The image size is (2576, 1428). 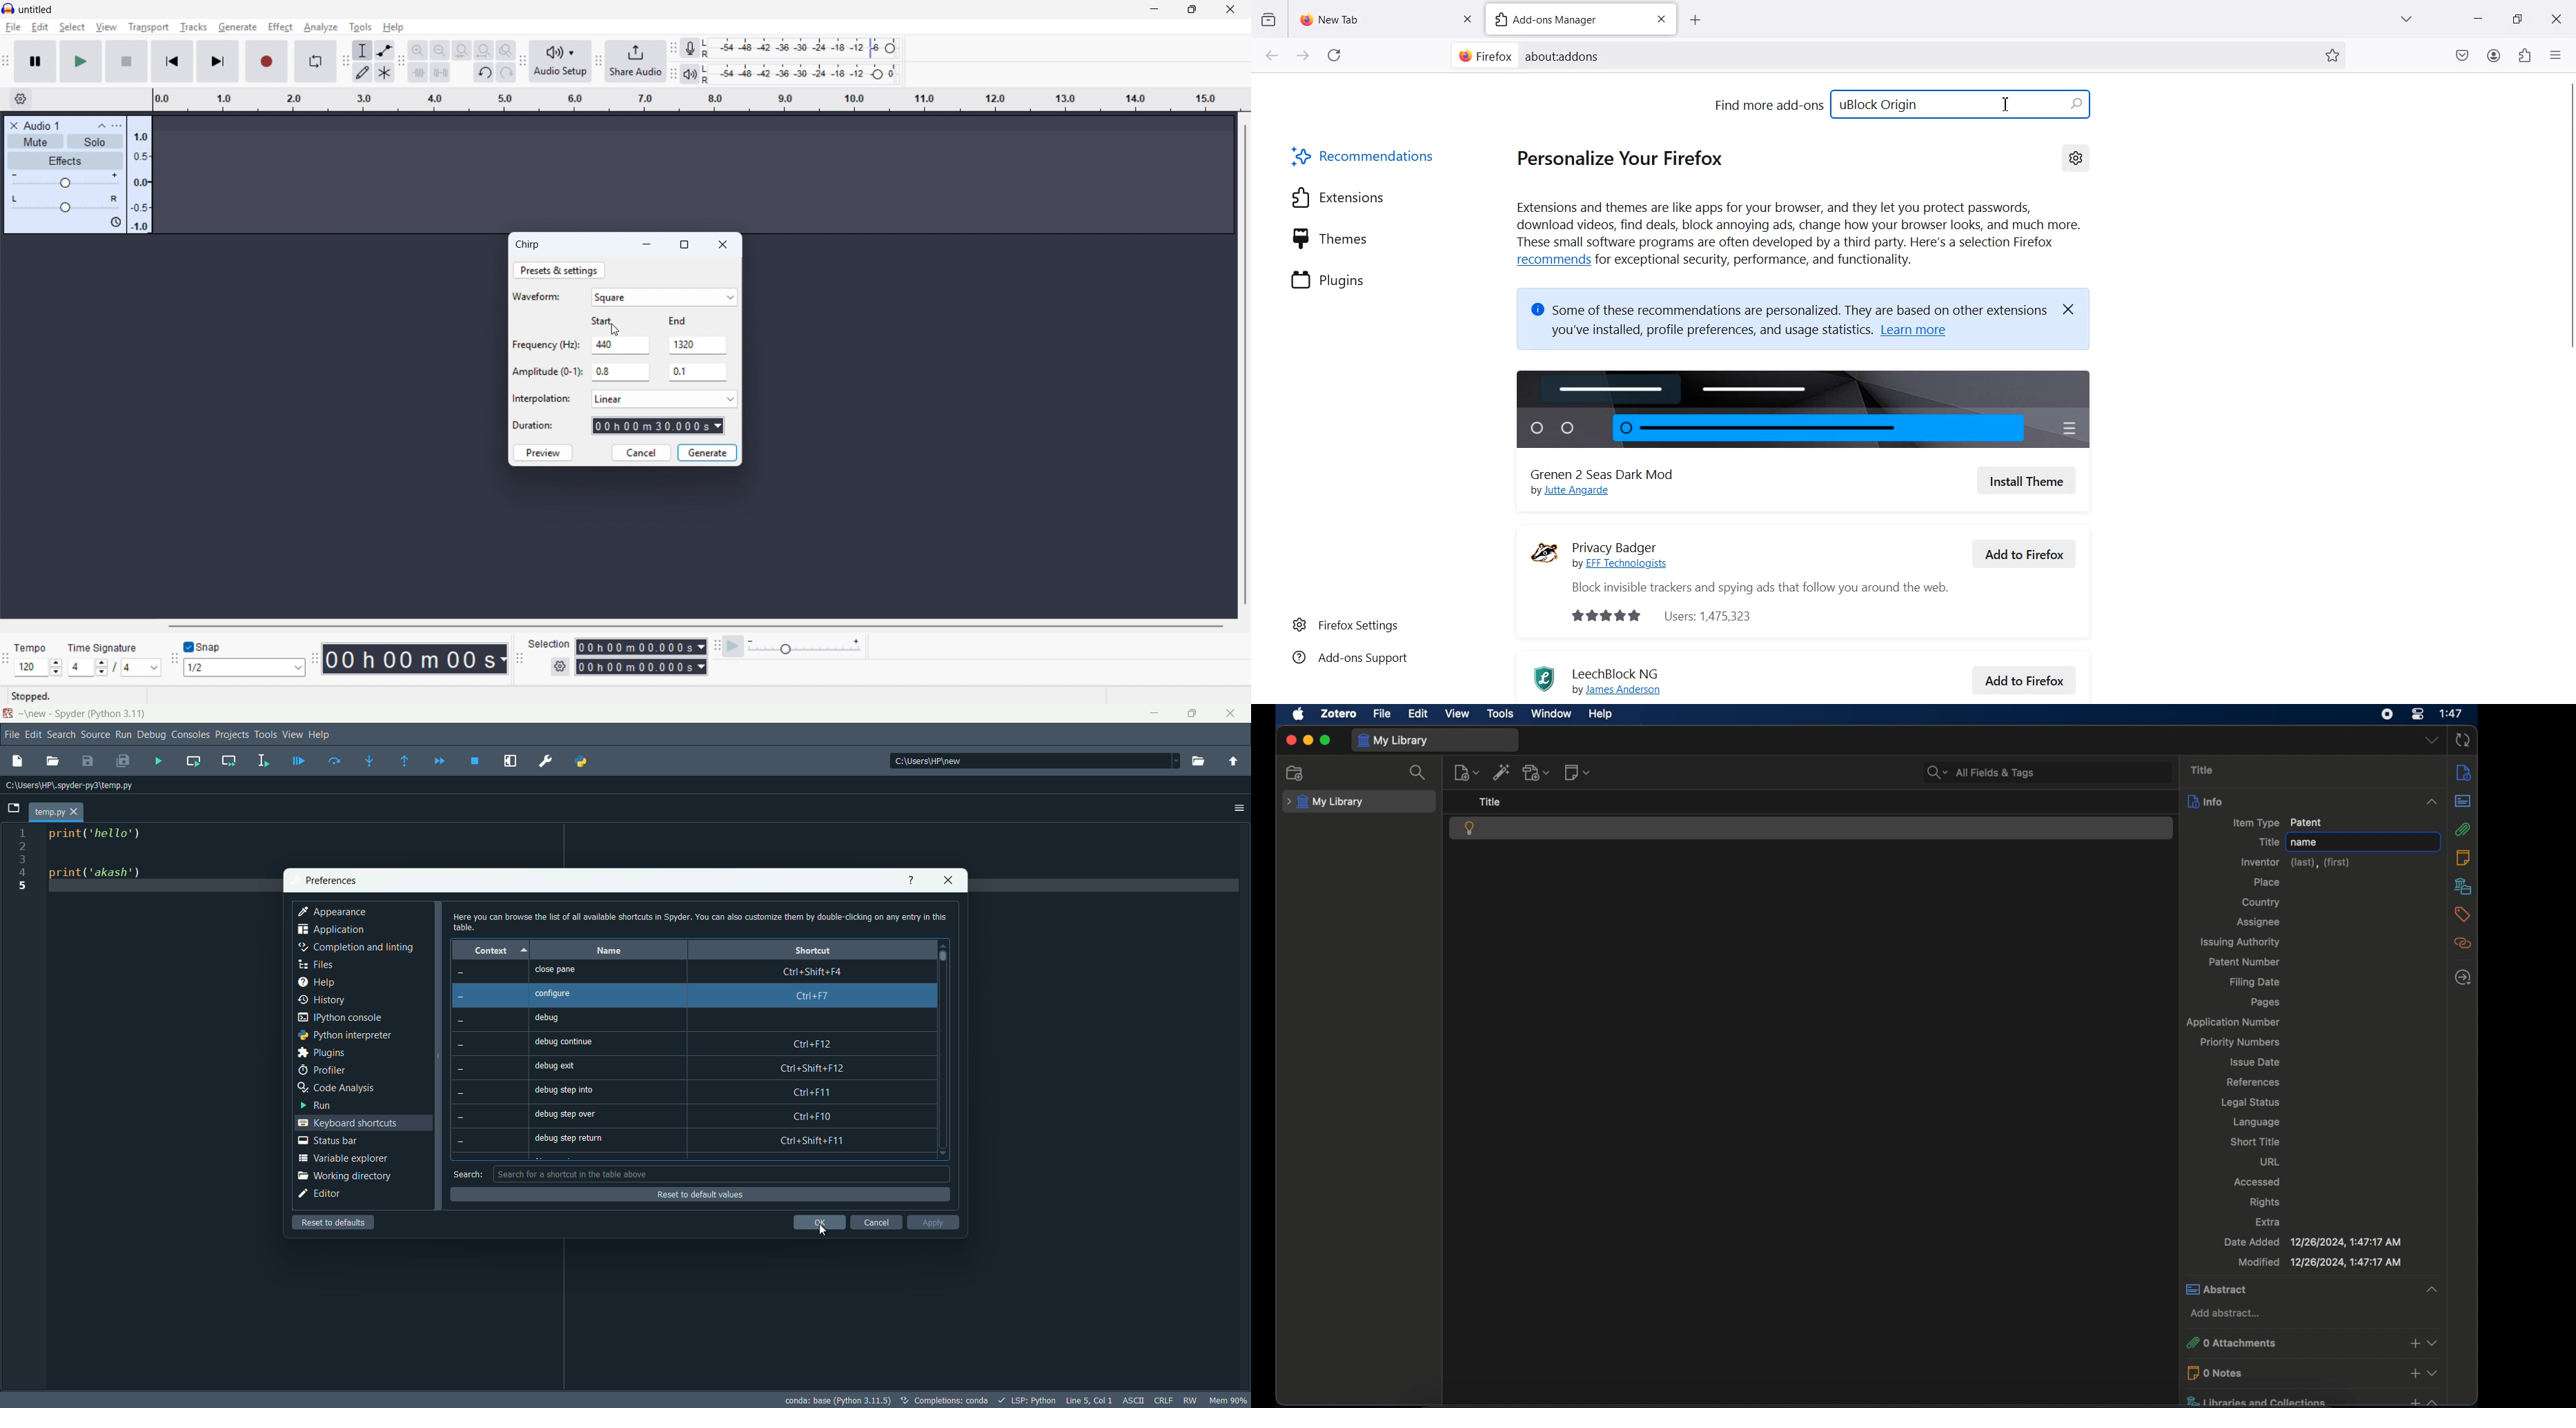 I want to click on sync, so click(x=2464, y=741).